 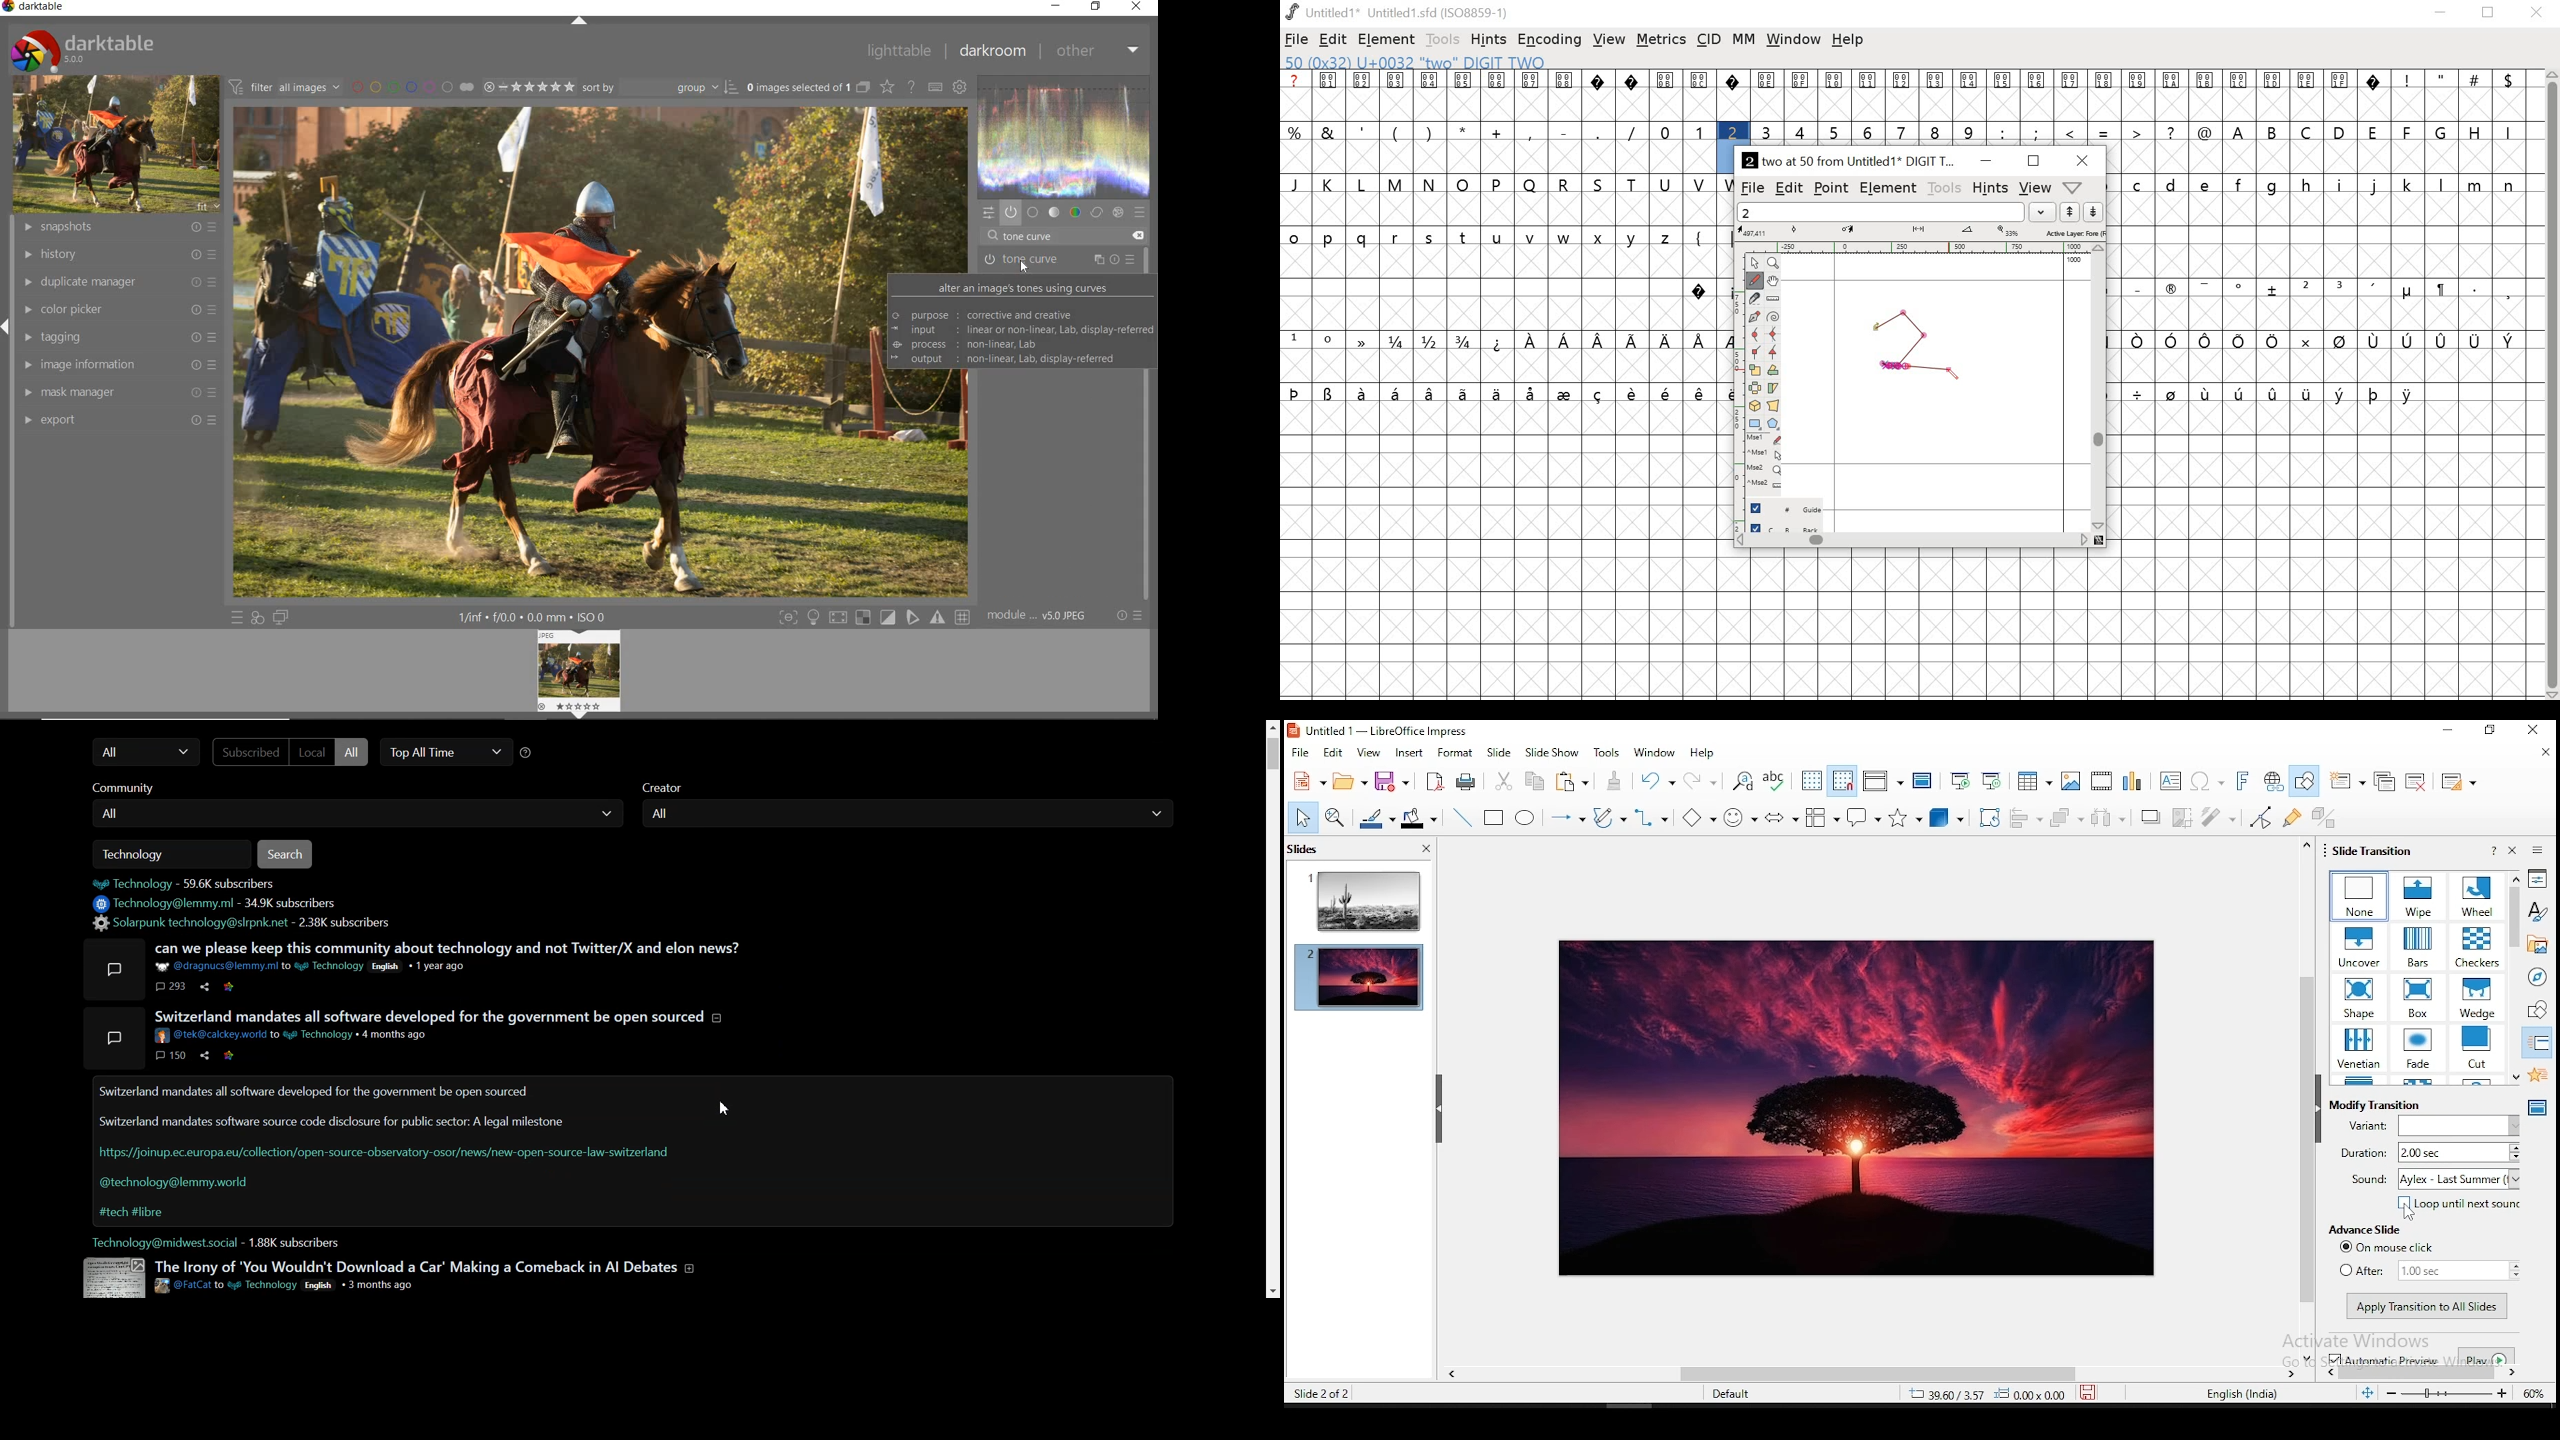 What do you see at coordinates (2511, 851) in the screenshot?
I see `close pane` at bounding box center [2511, 851].